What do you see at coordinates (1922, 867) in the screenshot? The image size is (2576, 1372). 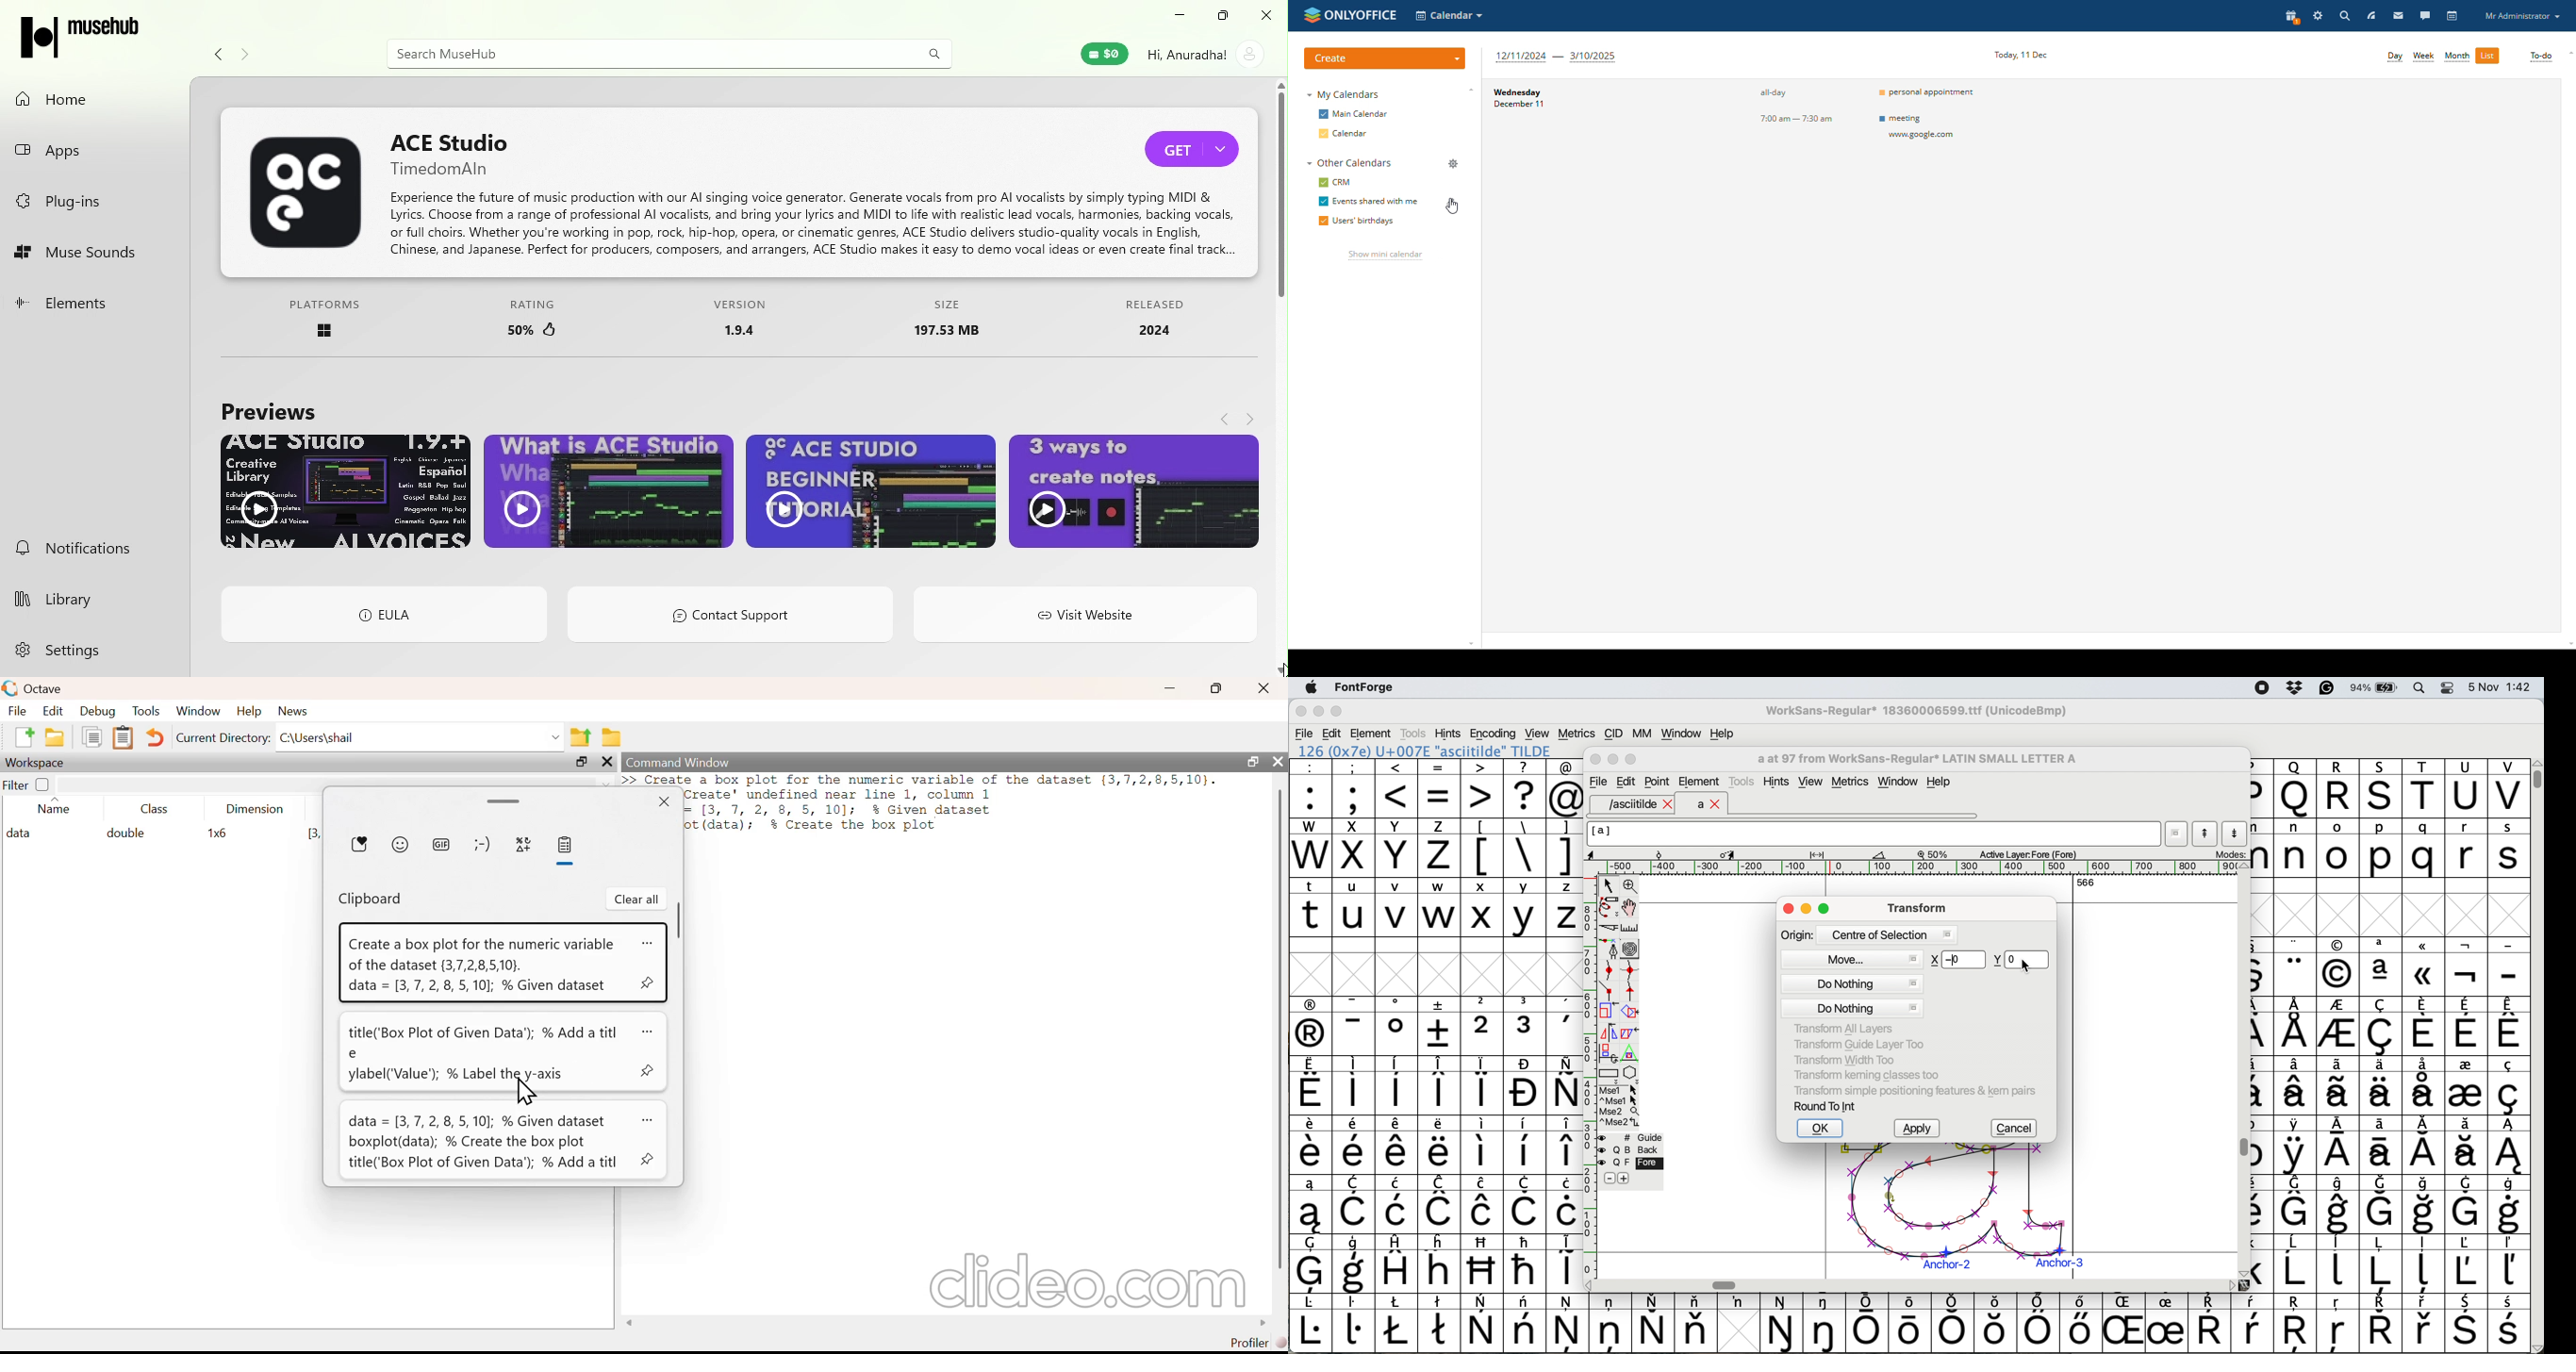 I see `horizontal scale` at bounding box center [1922, 867].